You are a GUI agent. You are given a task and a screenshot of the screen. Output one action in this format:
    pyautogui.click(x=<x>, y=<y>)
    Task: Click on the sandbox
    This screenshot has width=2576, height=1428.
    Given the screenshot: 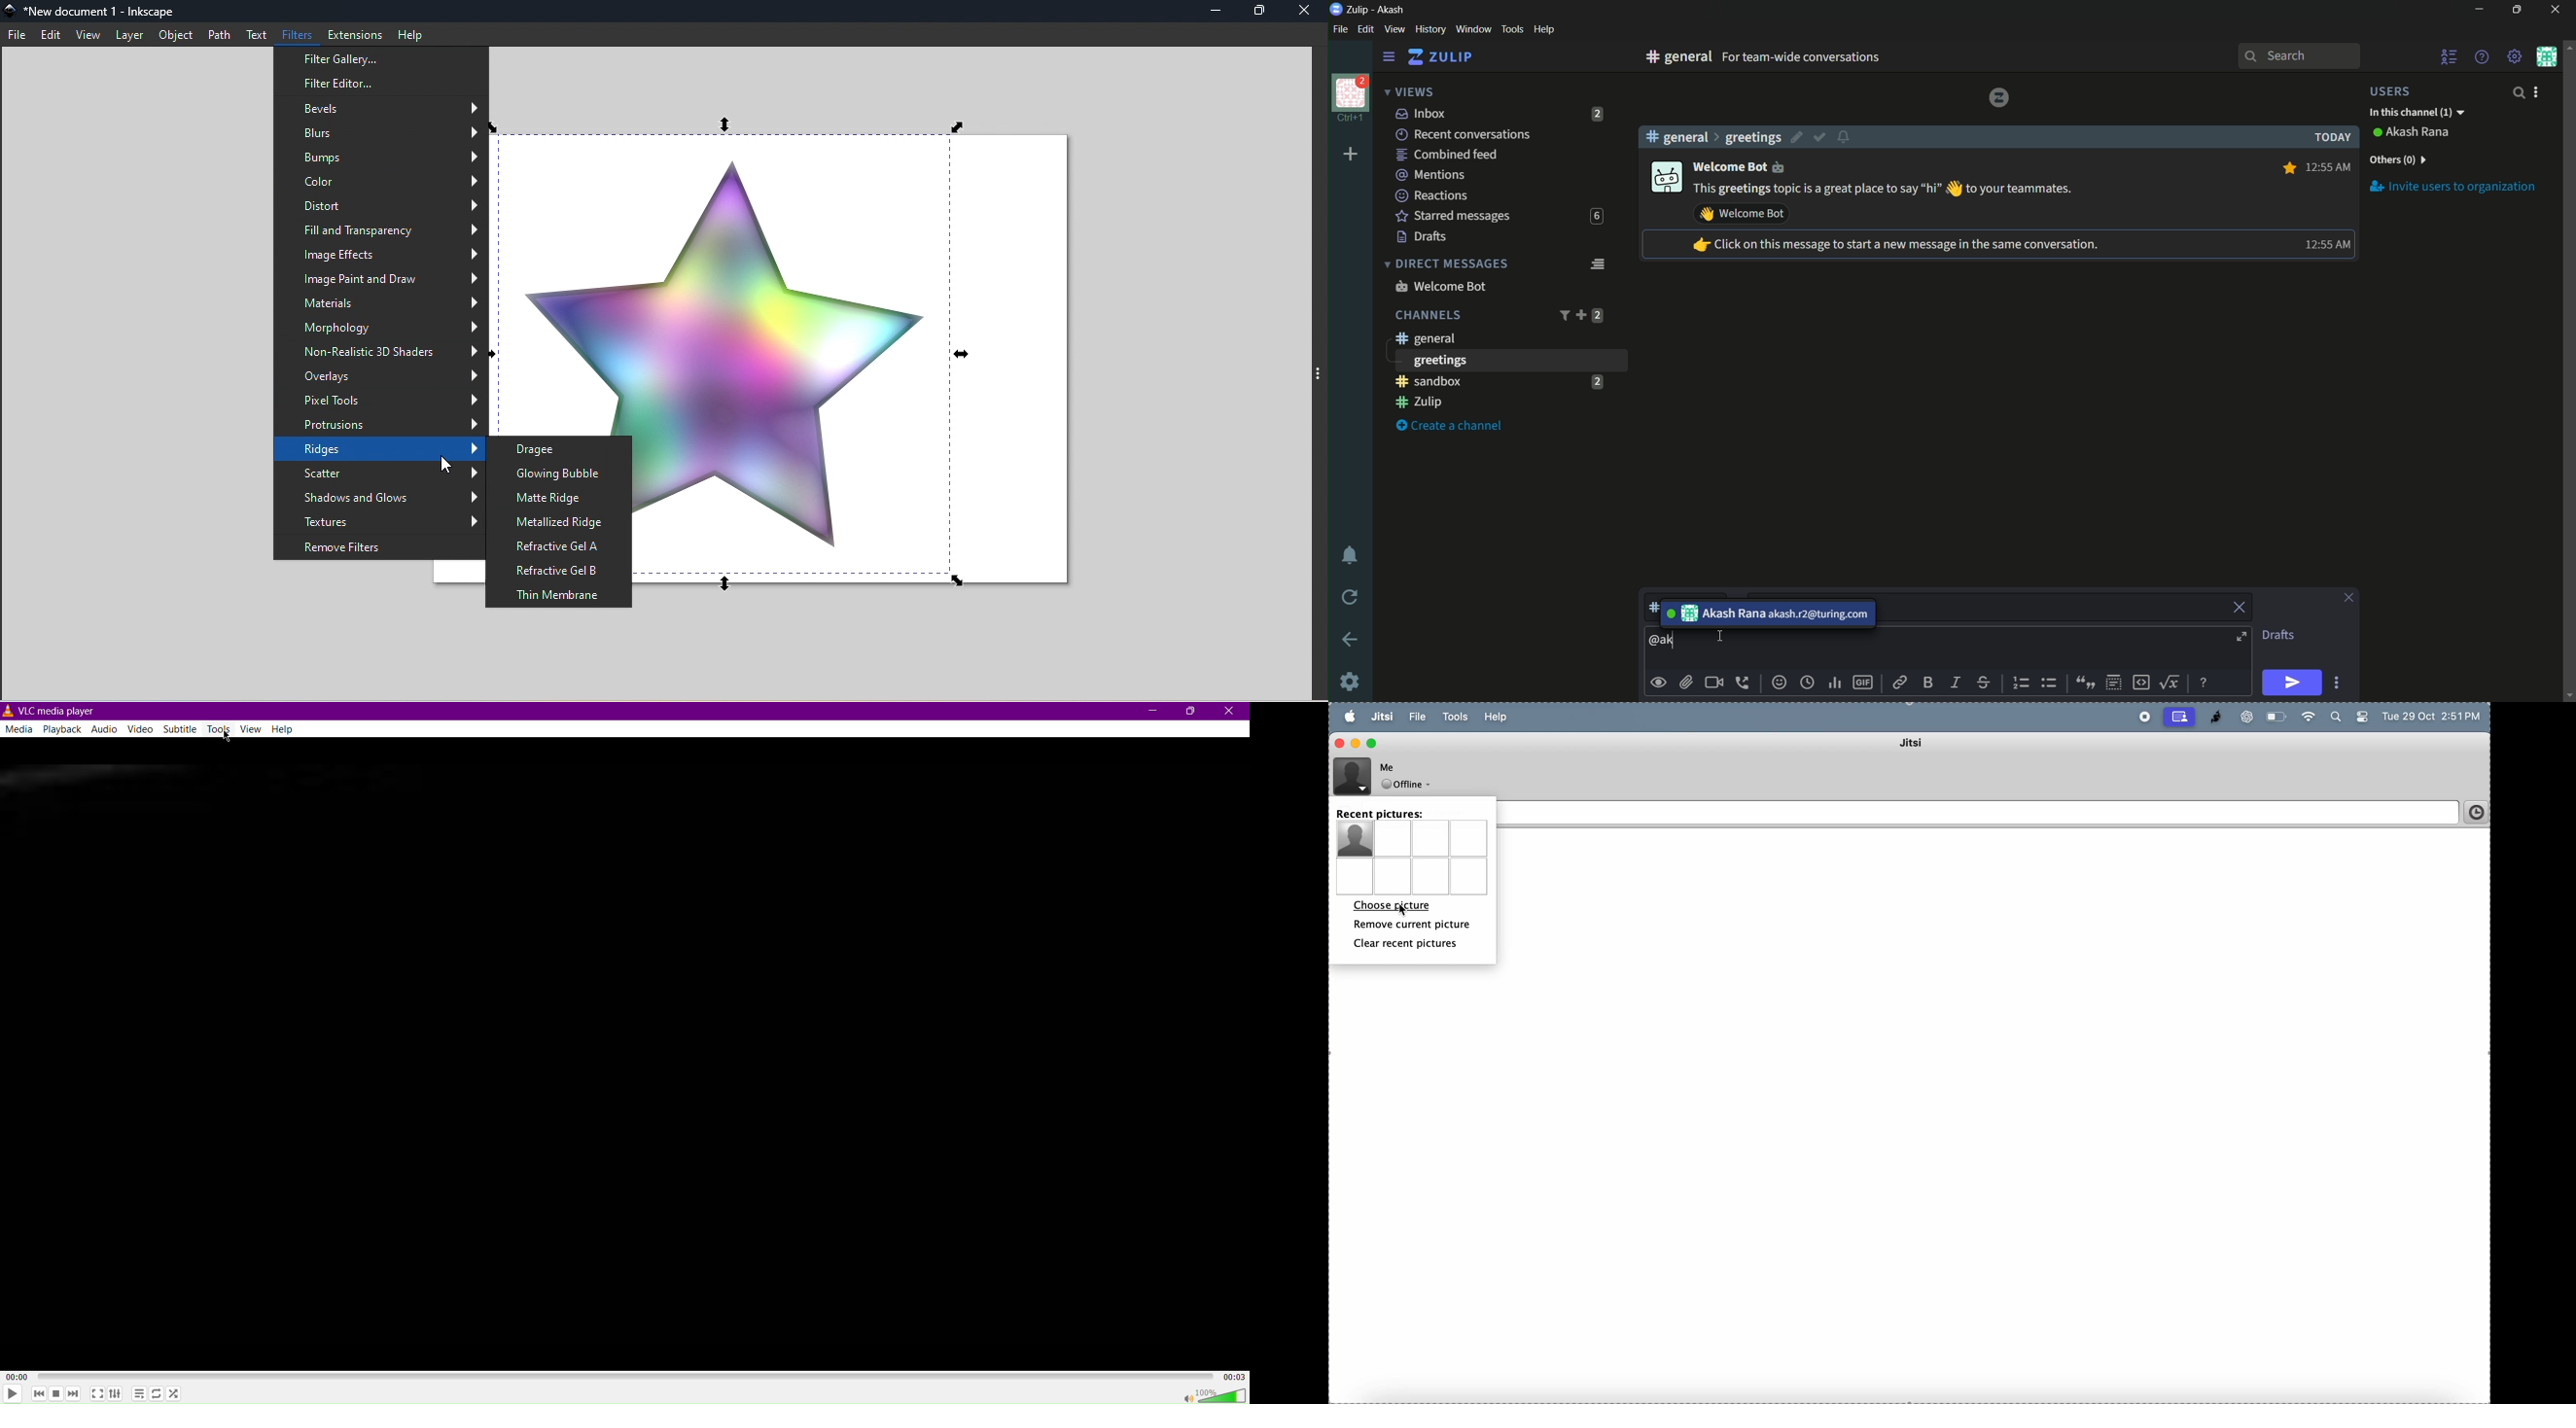 What is the action you would take?
    pyautogui.click(x=1487, y=381)
    